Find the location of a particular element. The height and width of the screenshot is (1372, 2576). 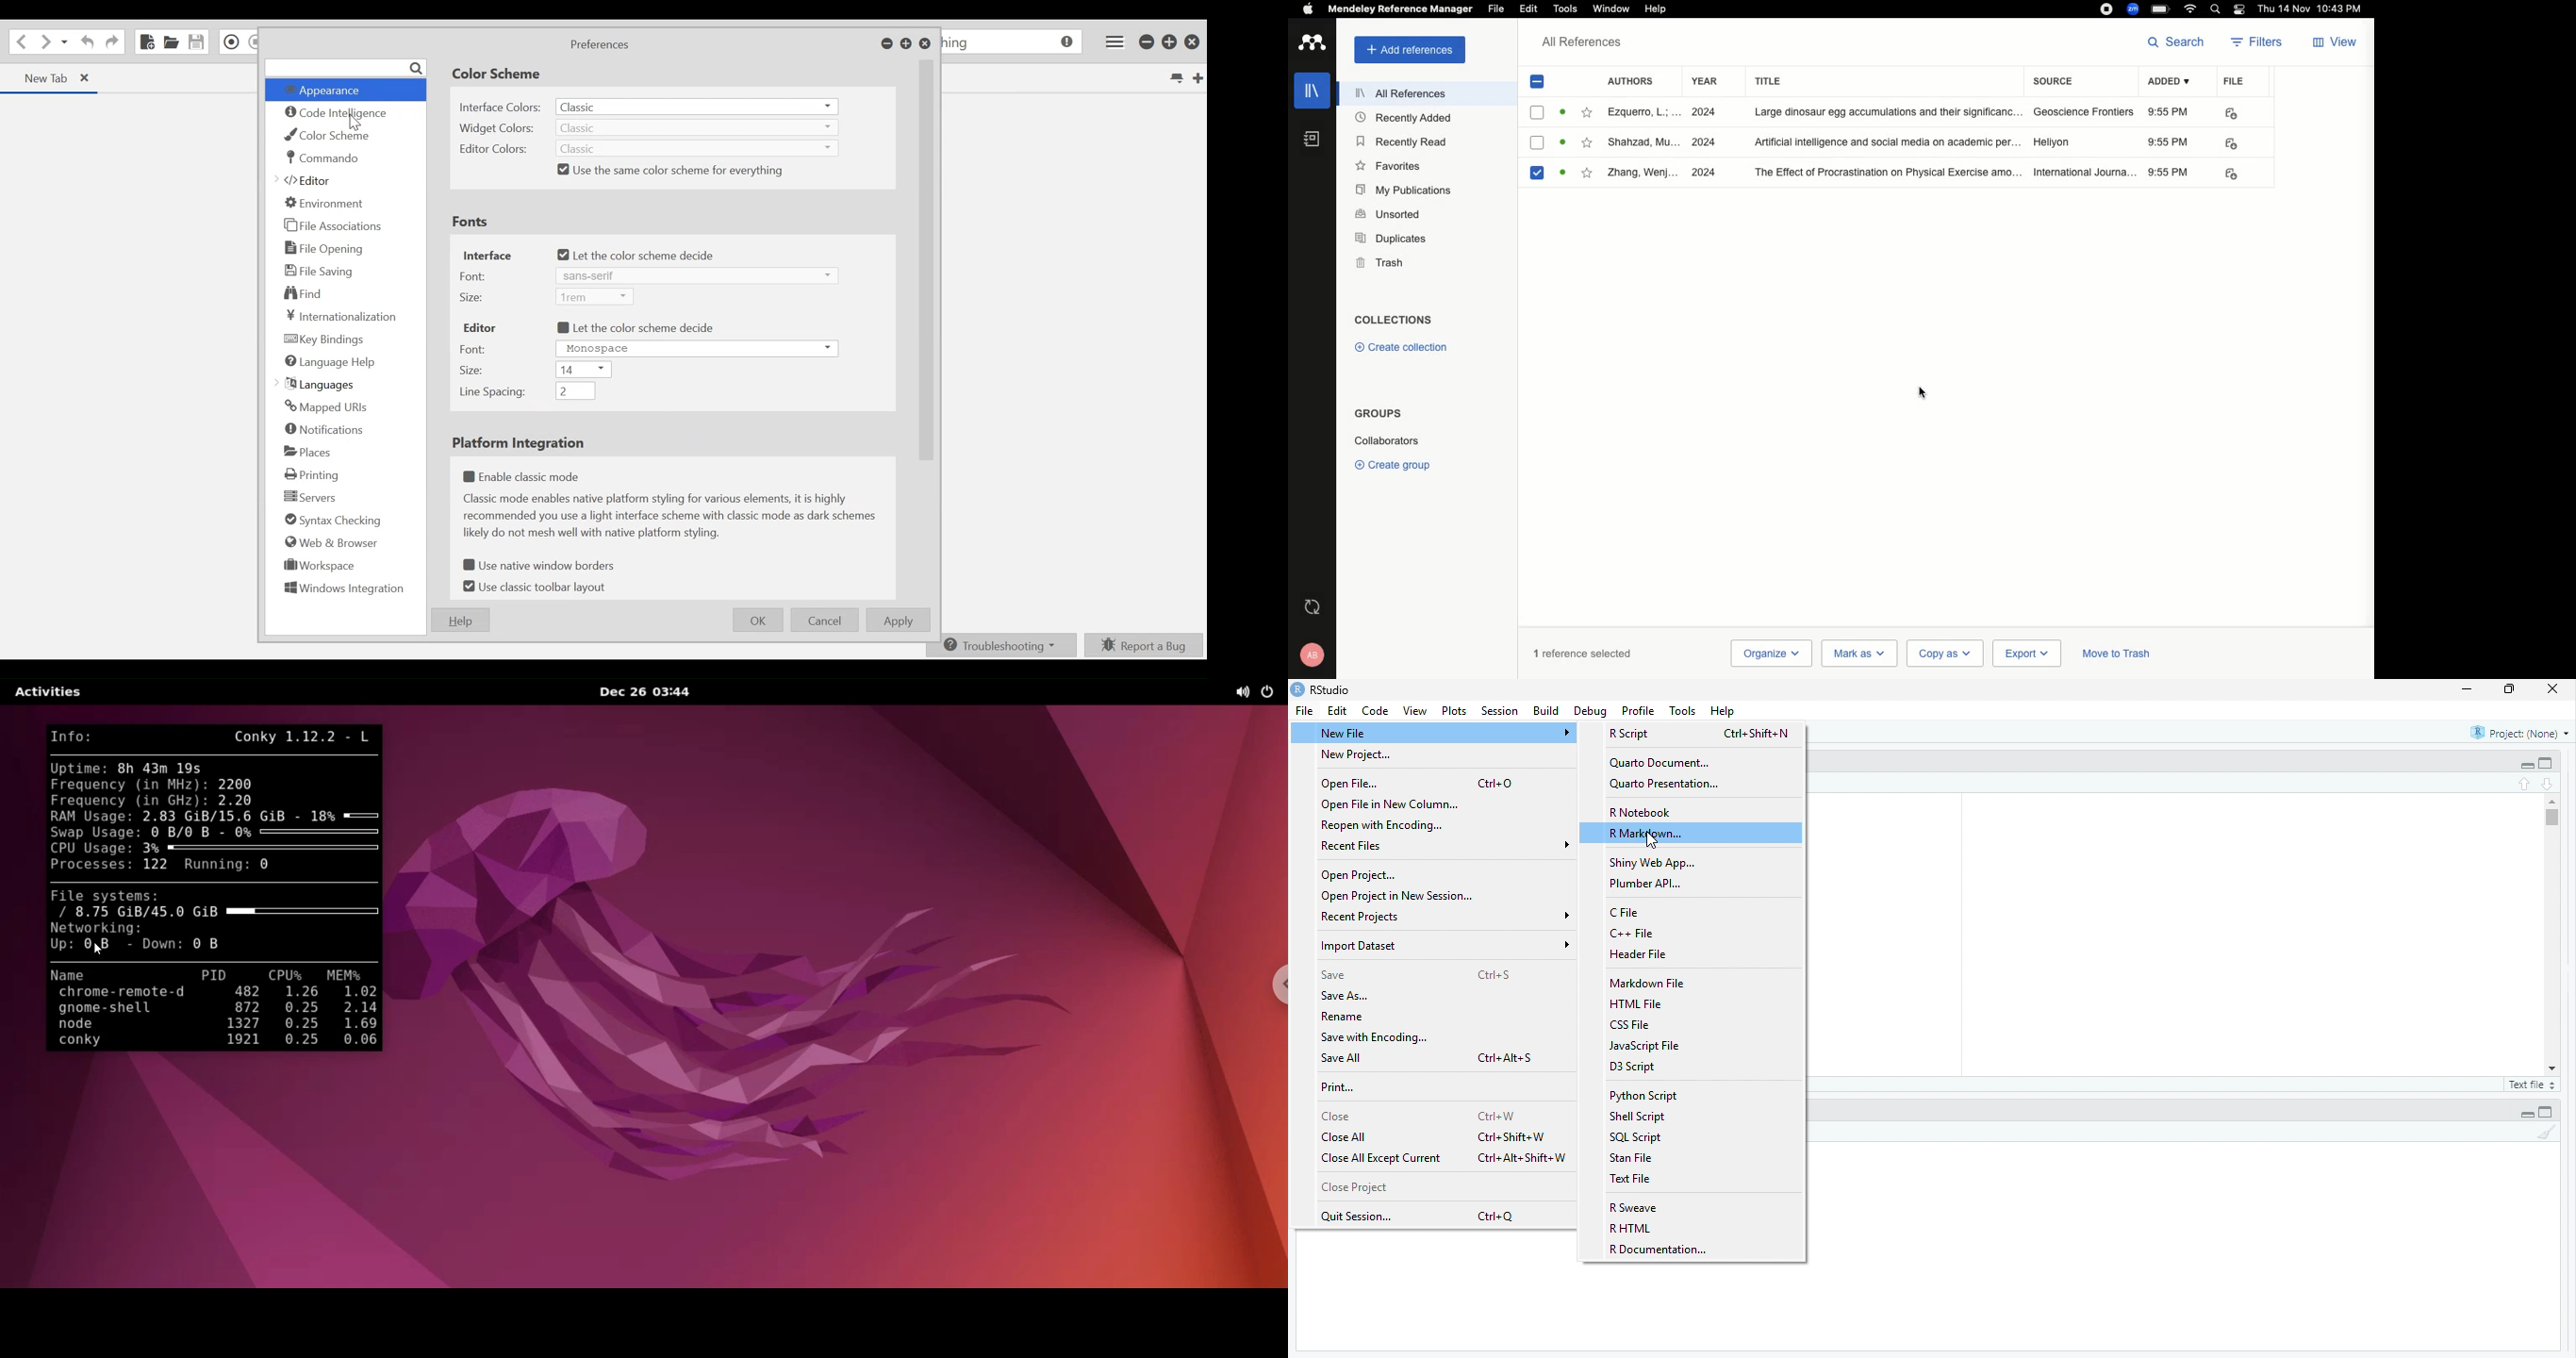

Close is located at coordinates (1339, 1117).